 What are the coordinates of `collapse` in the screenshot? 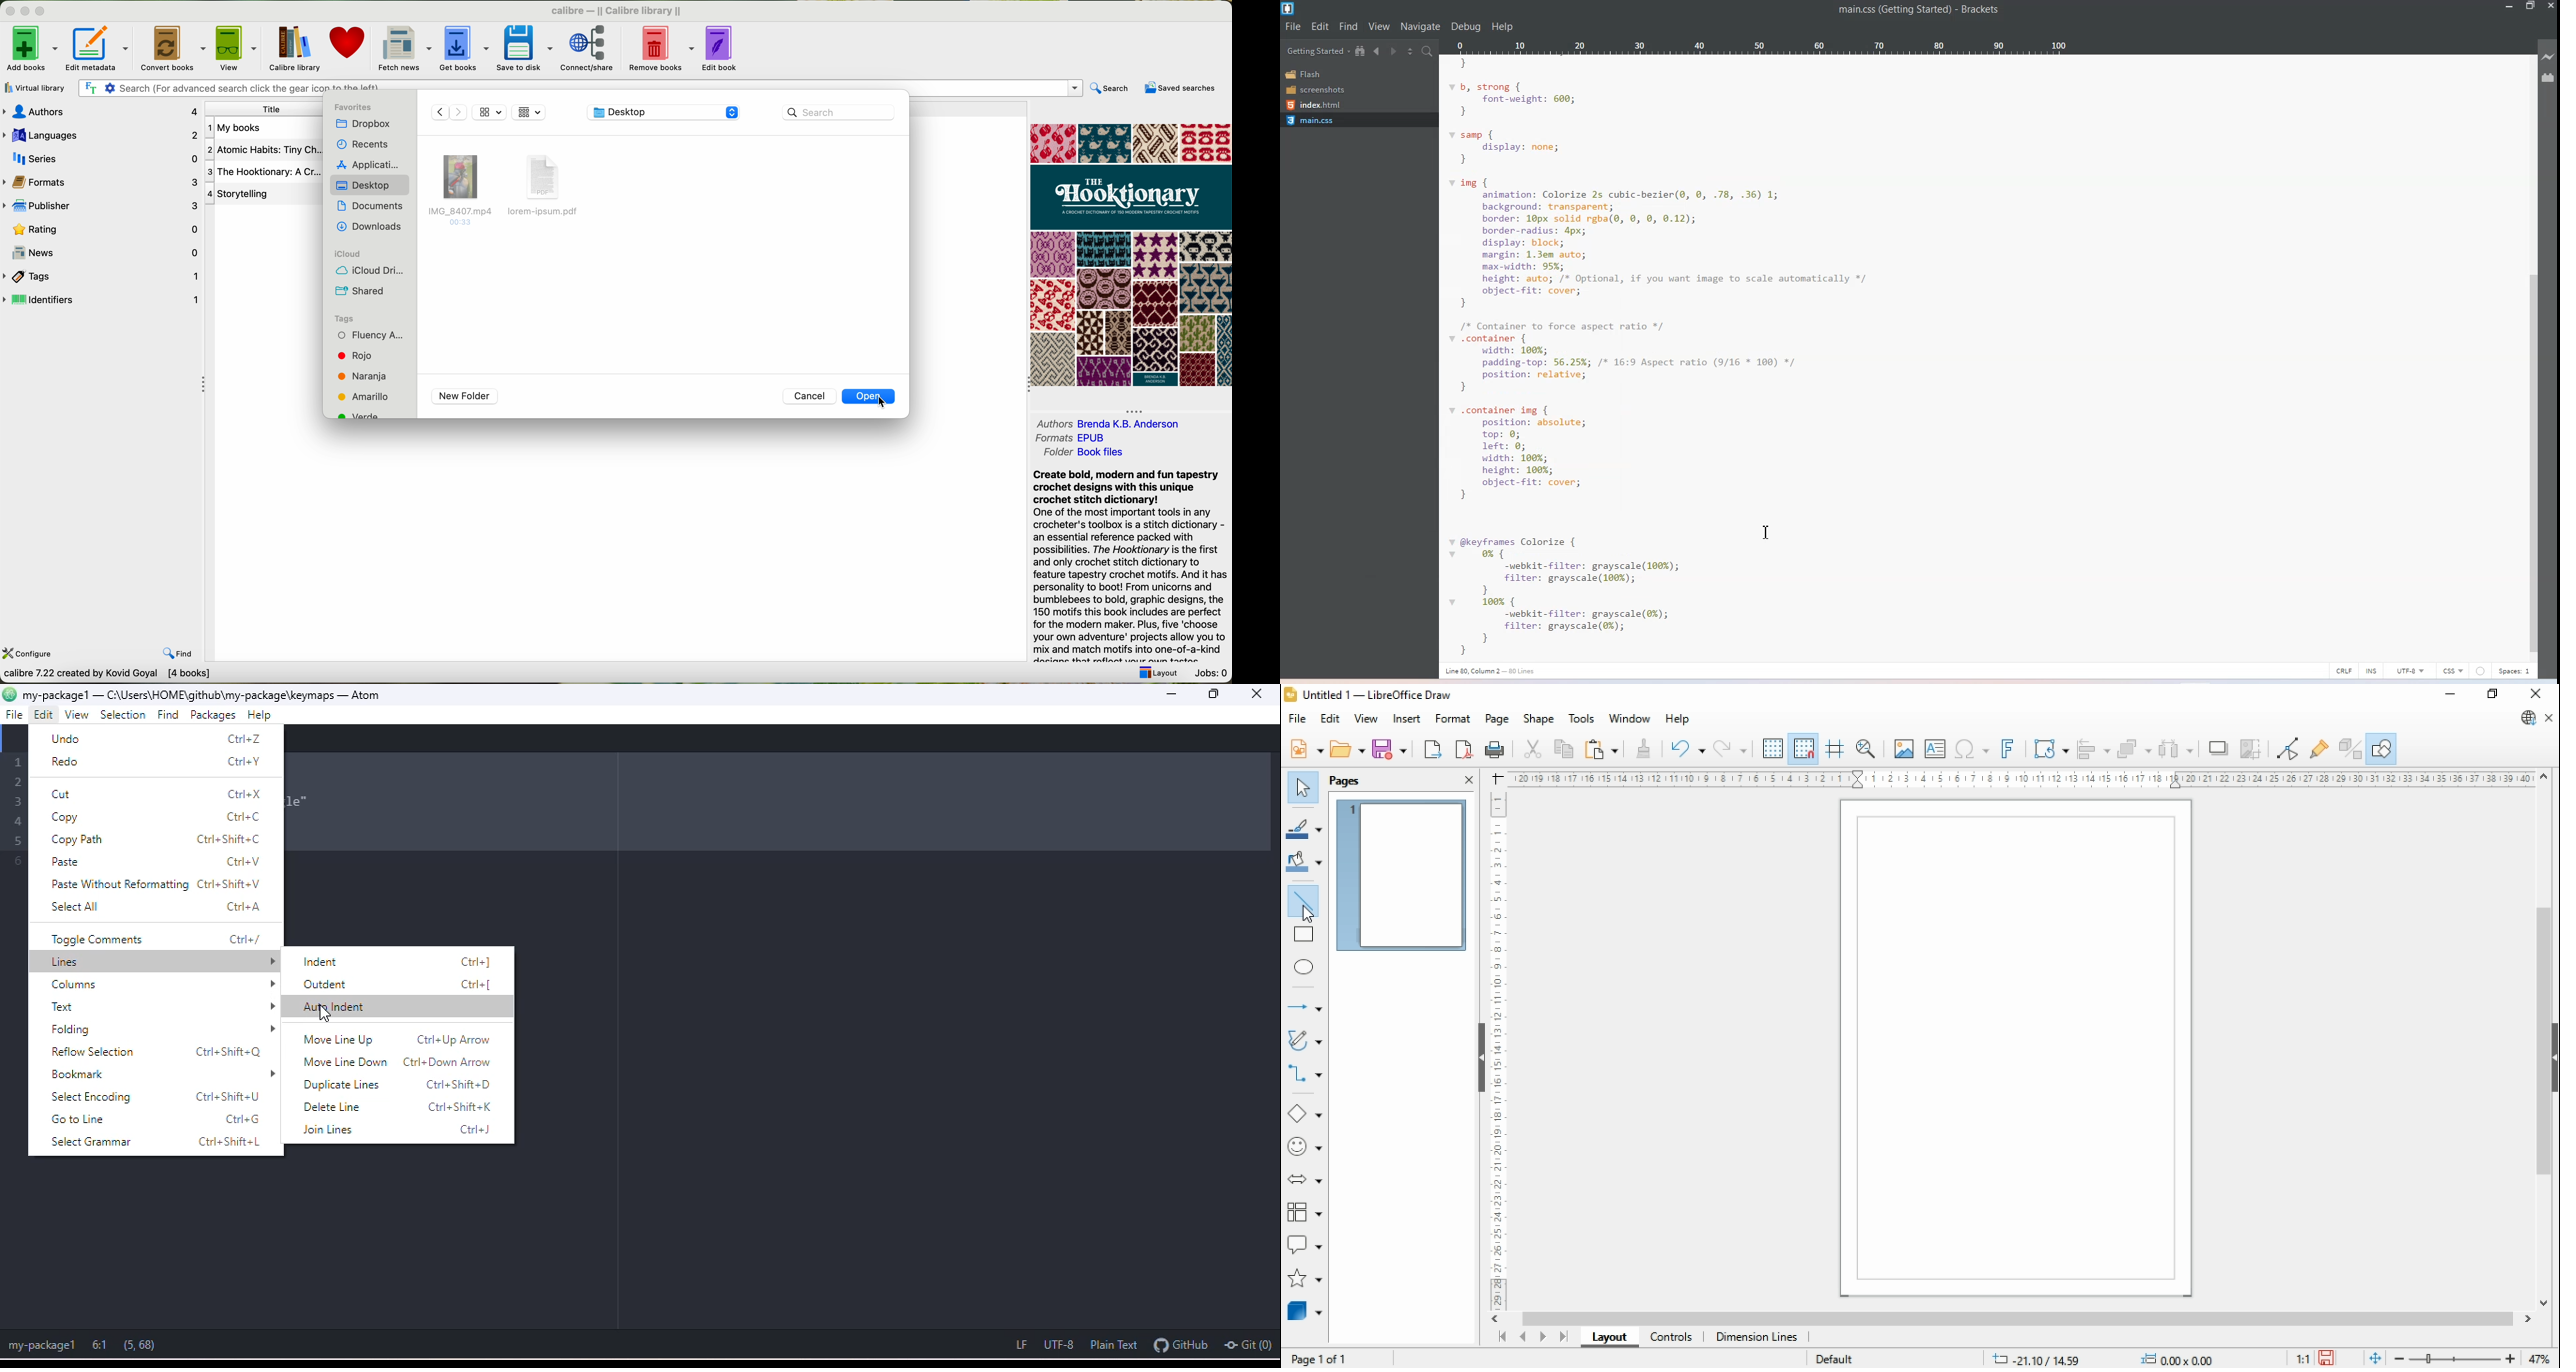 It's located at (204, 388).